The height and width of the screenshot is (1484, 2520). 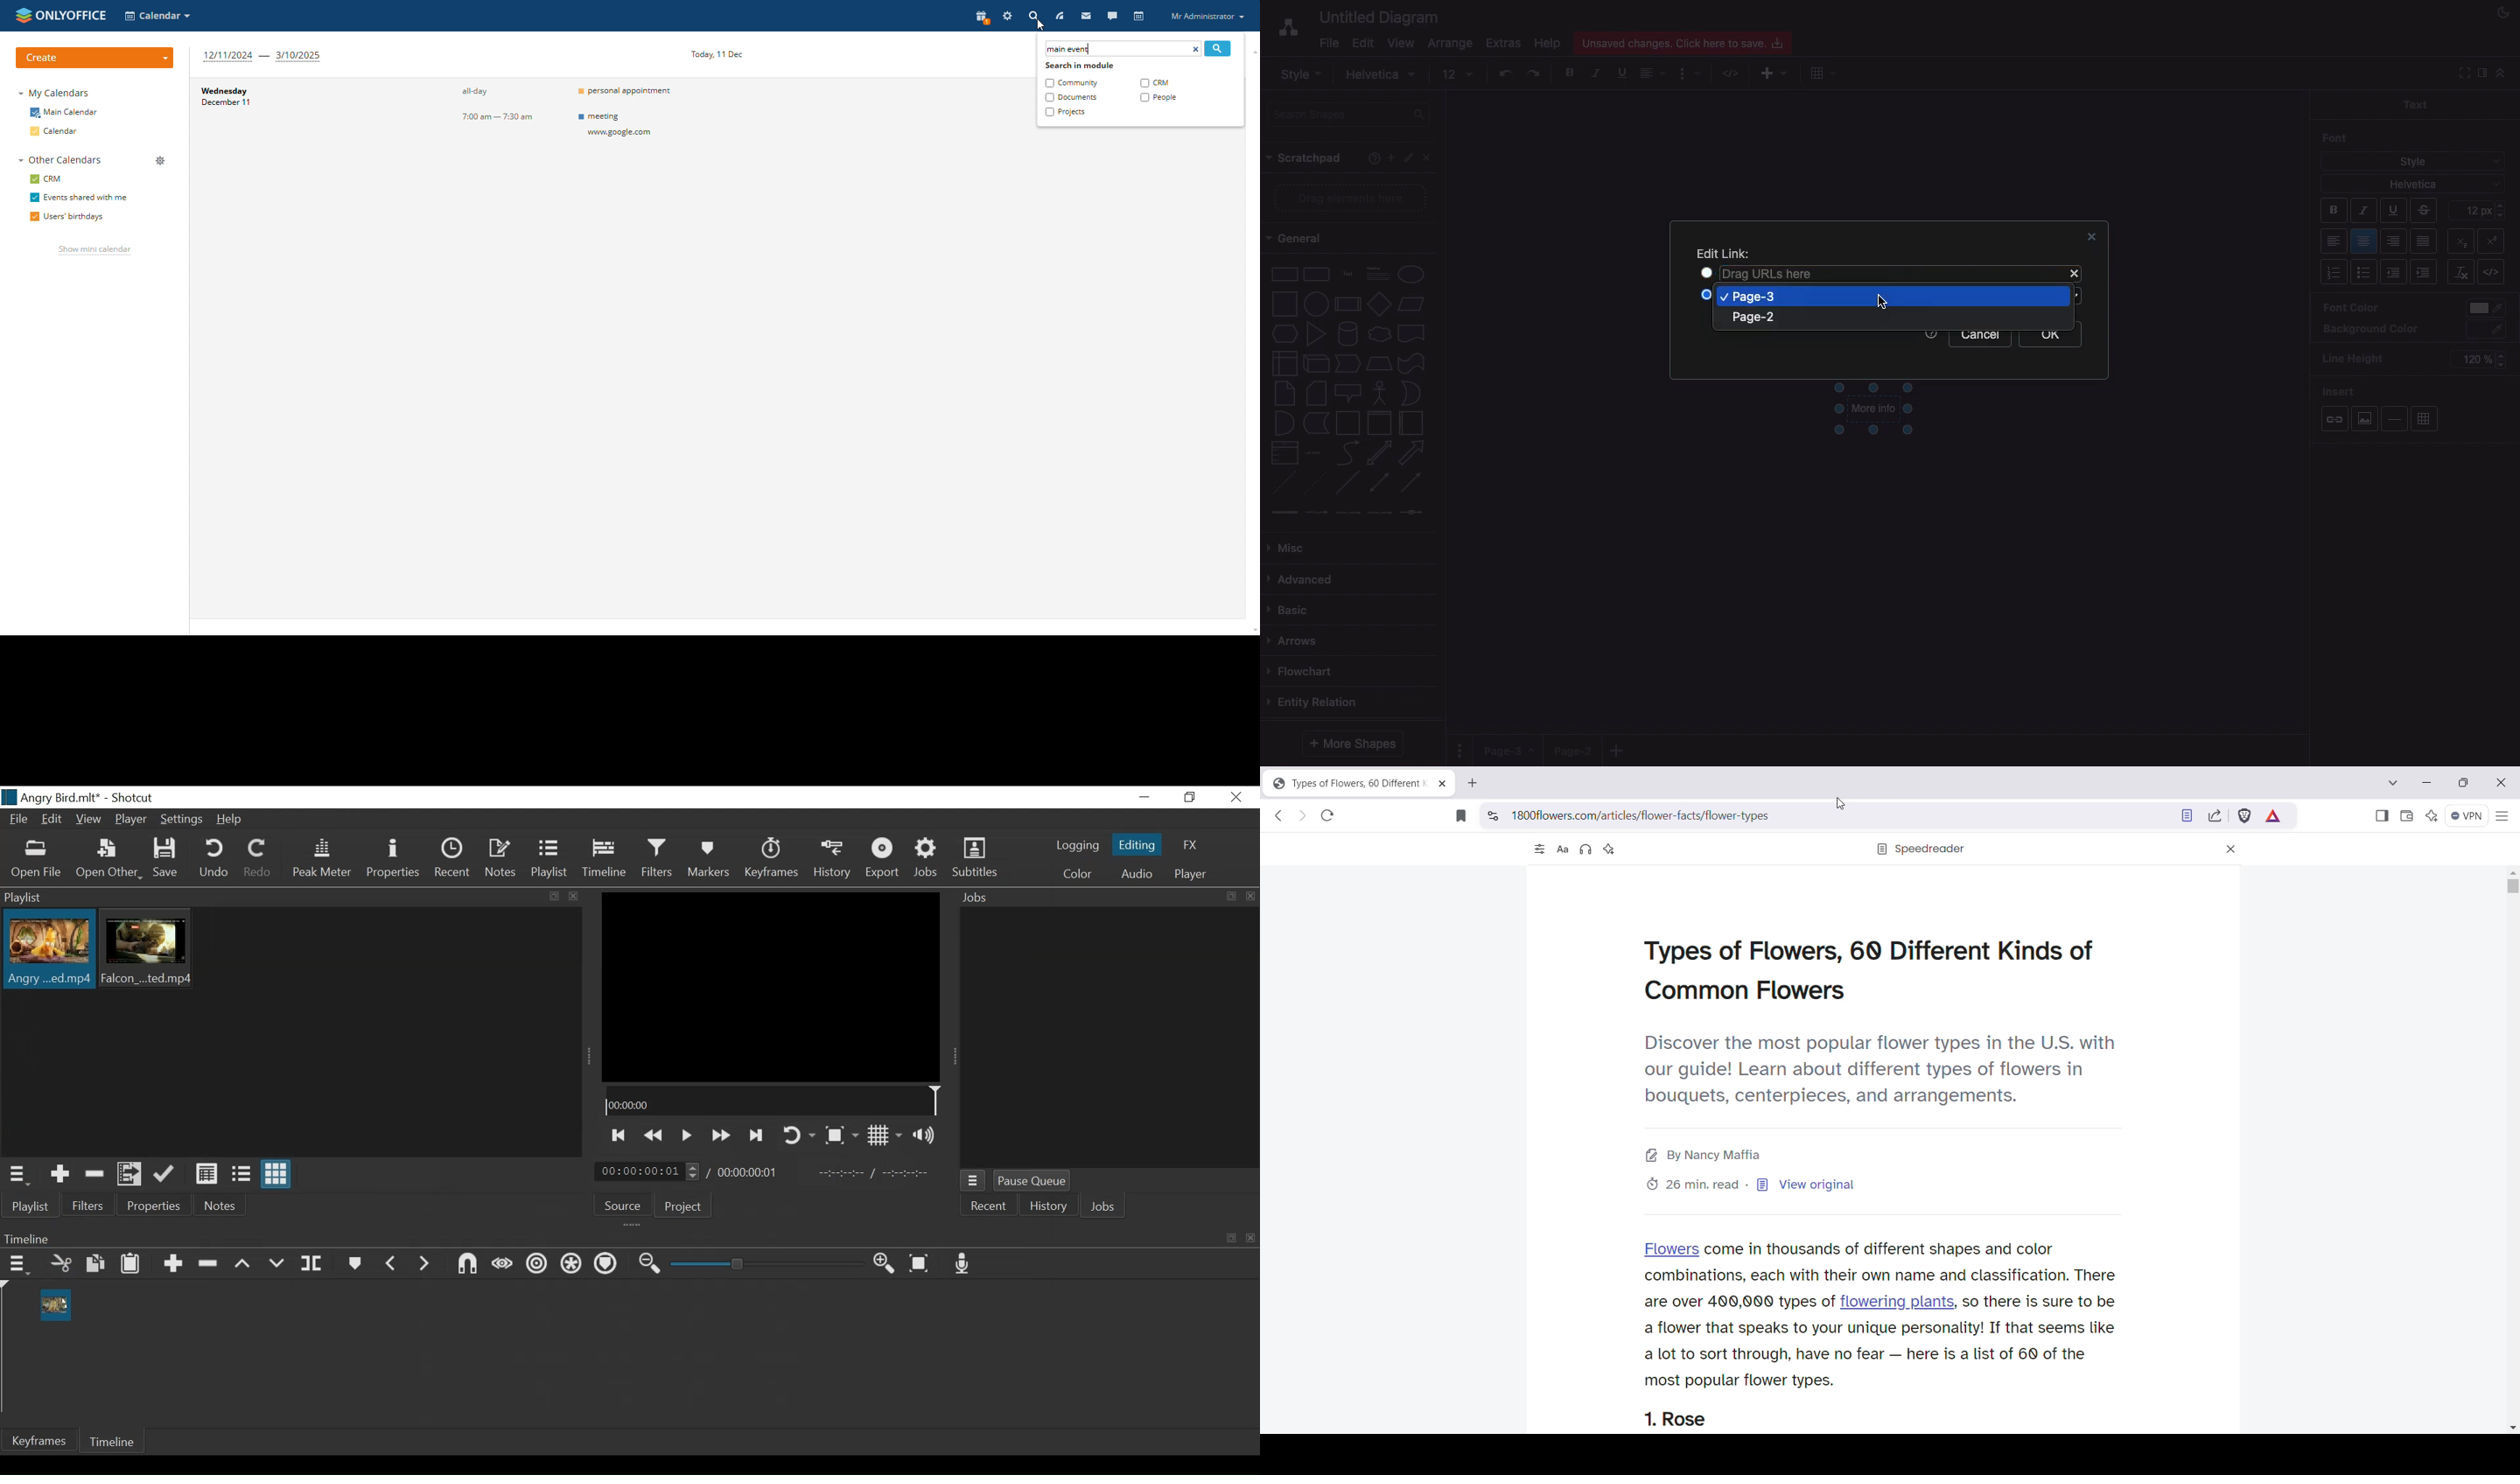 I want to click on Embed, so click(x=2496, y=273).